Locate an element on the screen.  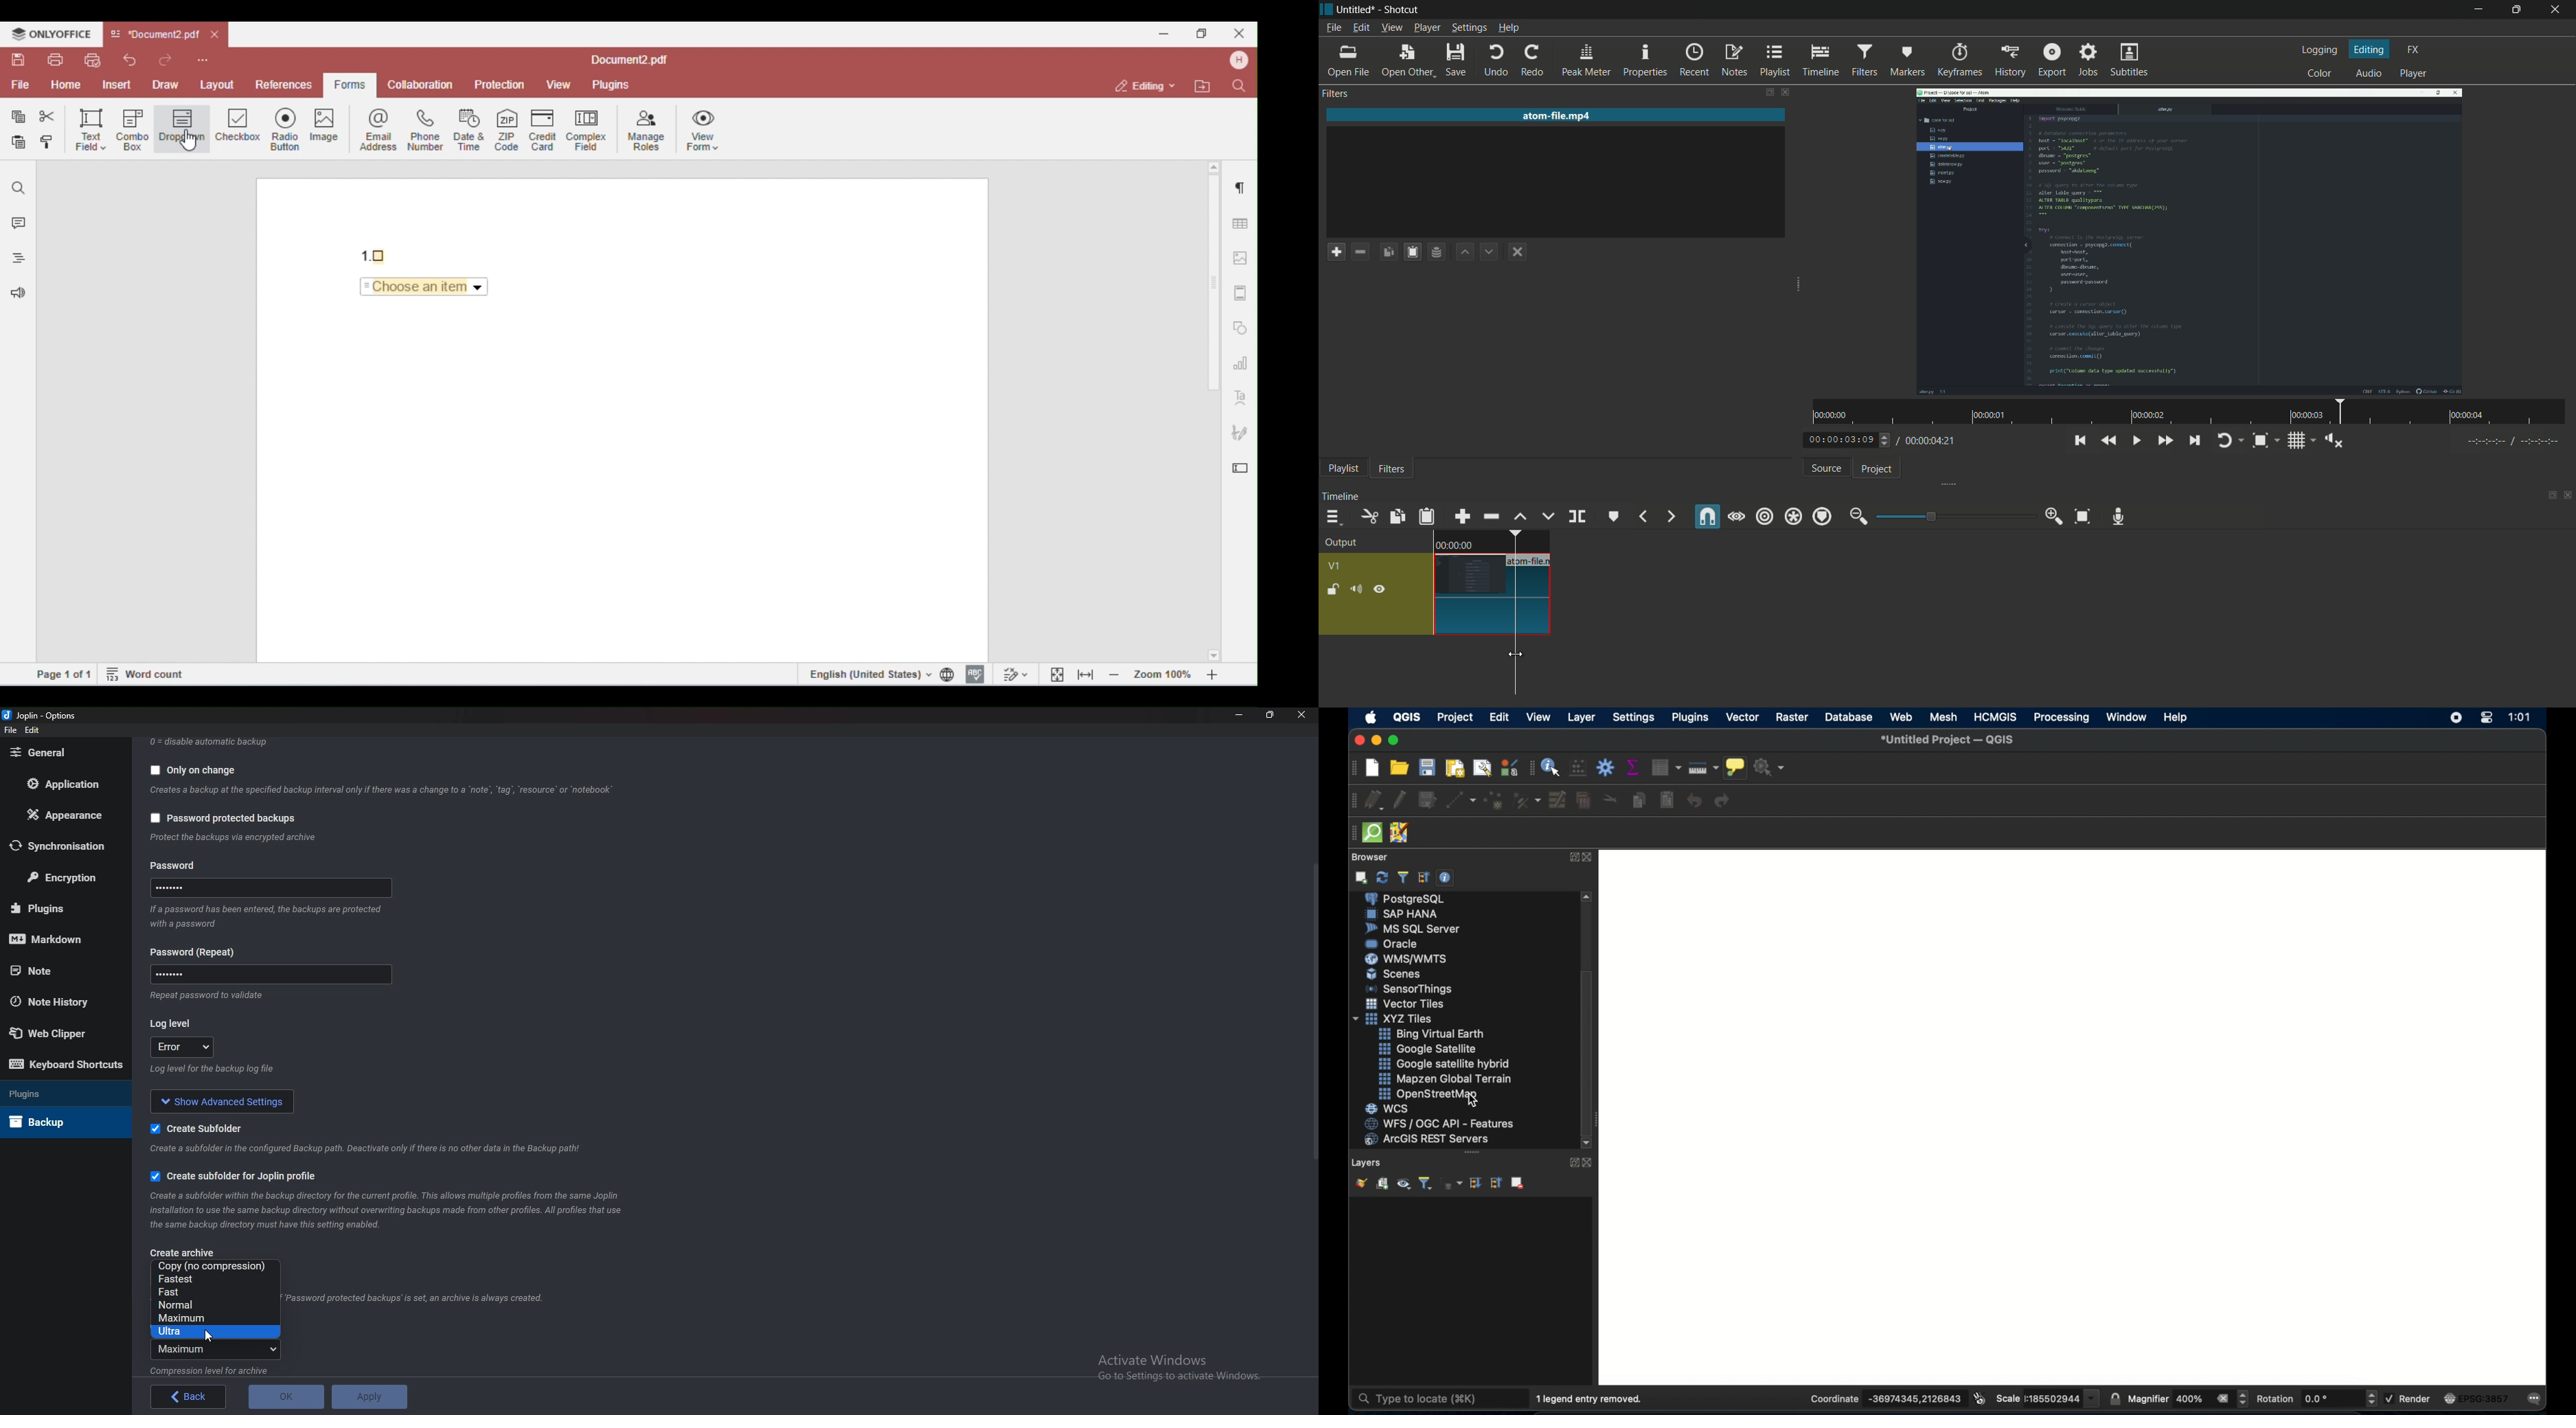
window is located at coordinates (2125, 717).